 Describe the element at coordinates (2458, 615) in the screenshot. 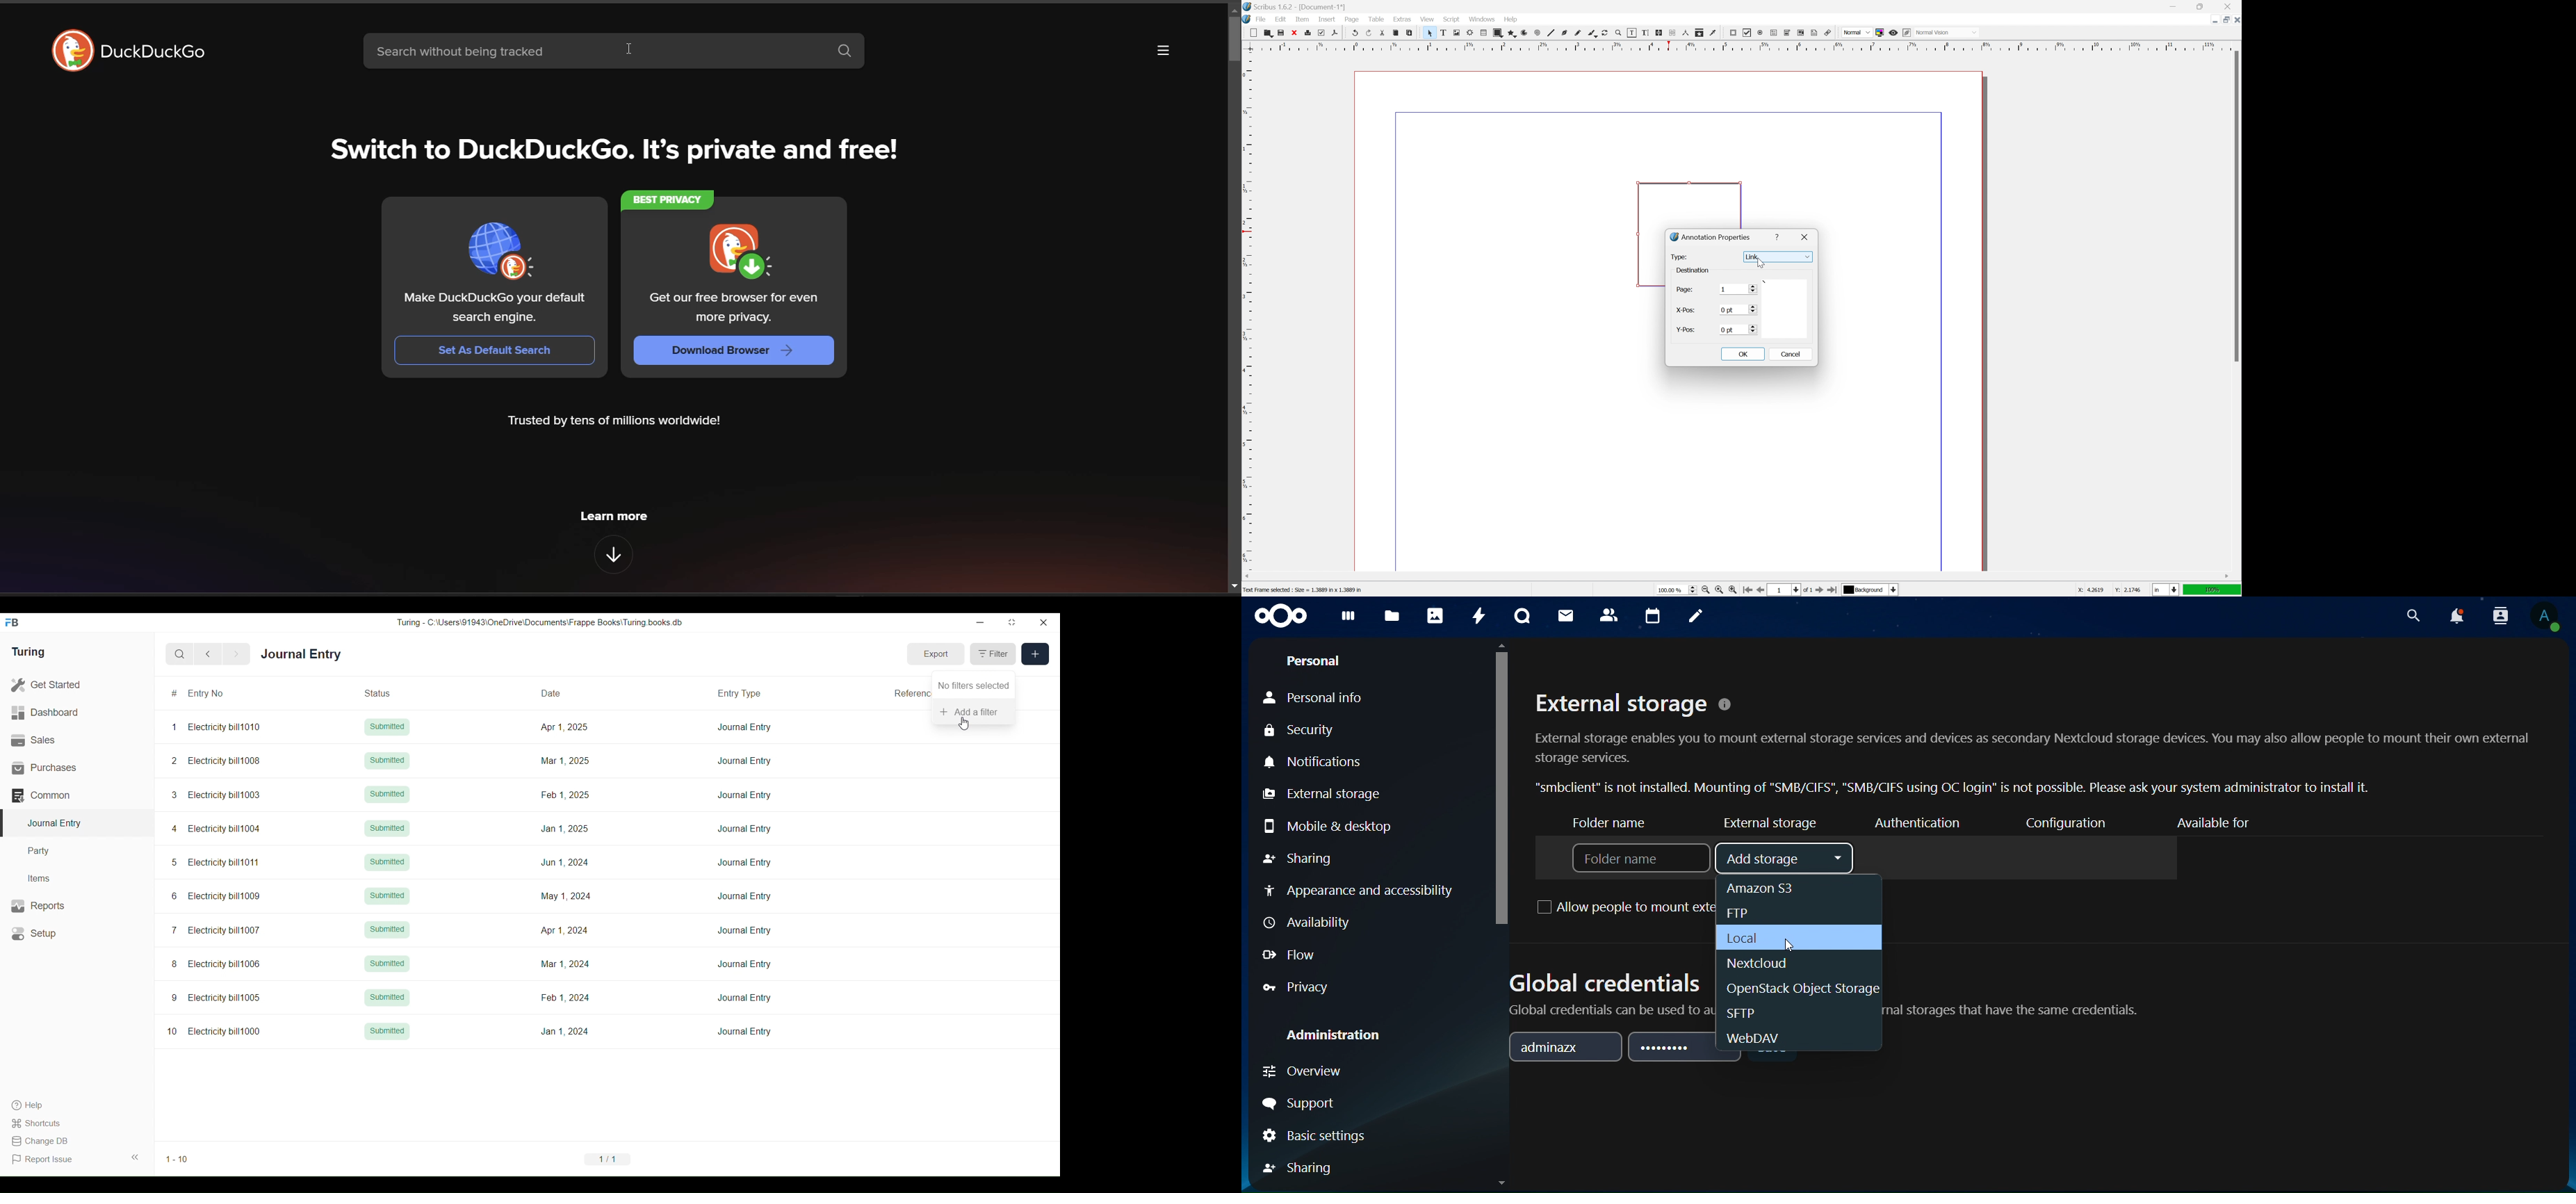

I see `notifications` at that location.